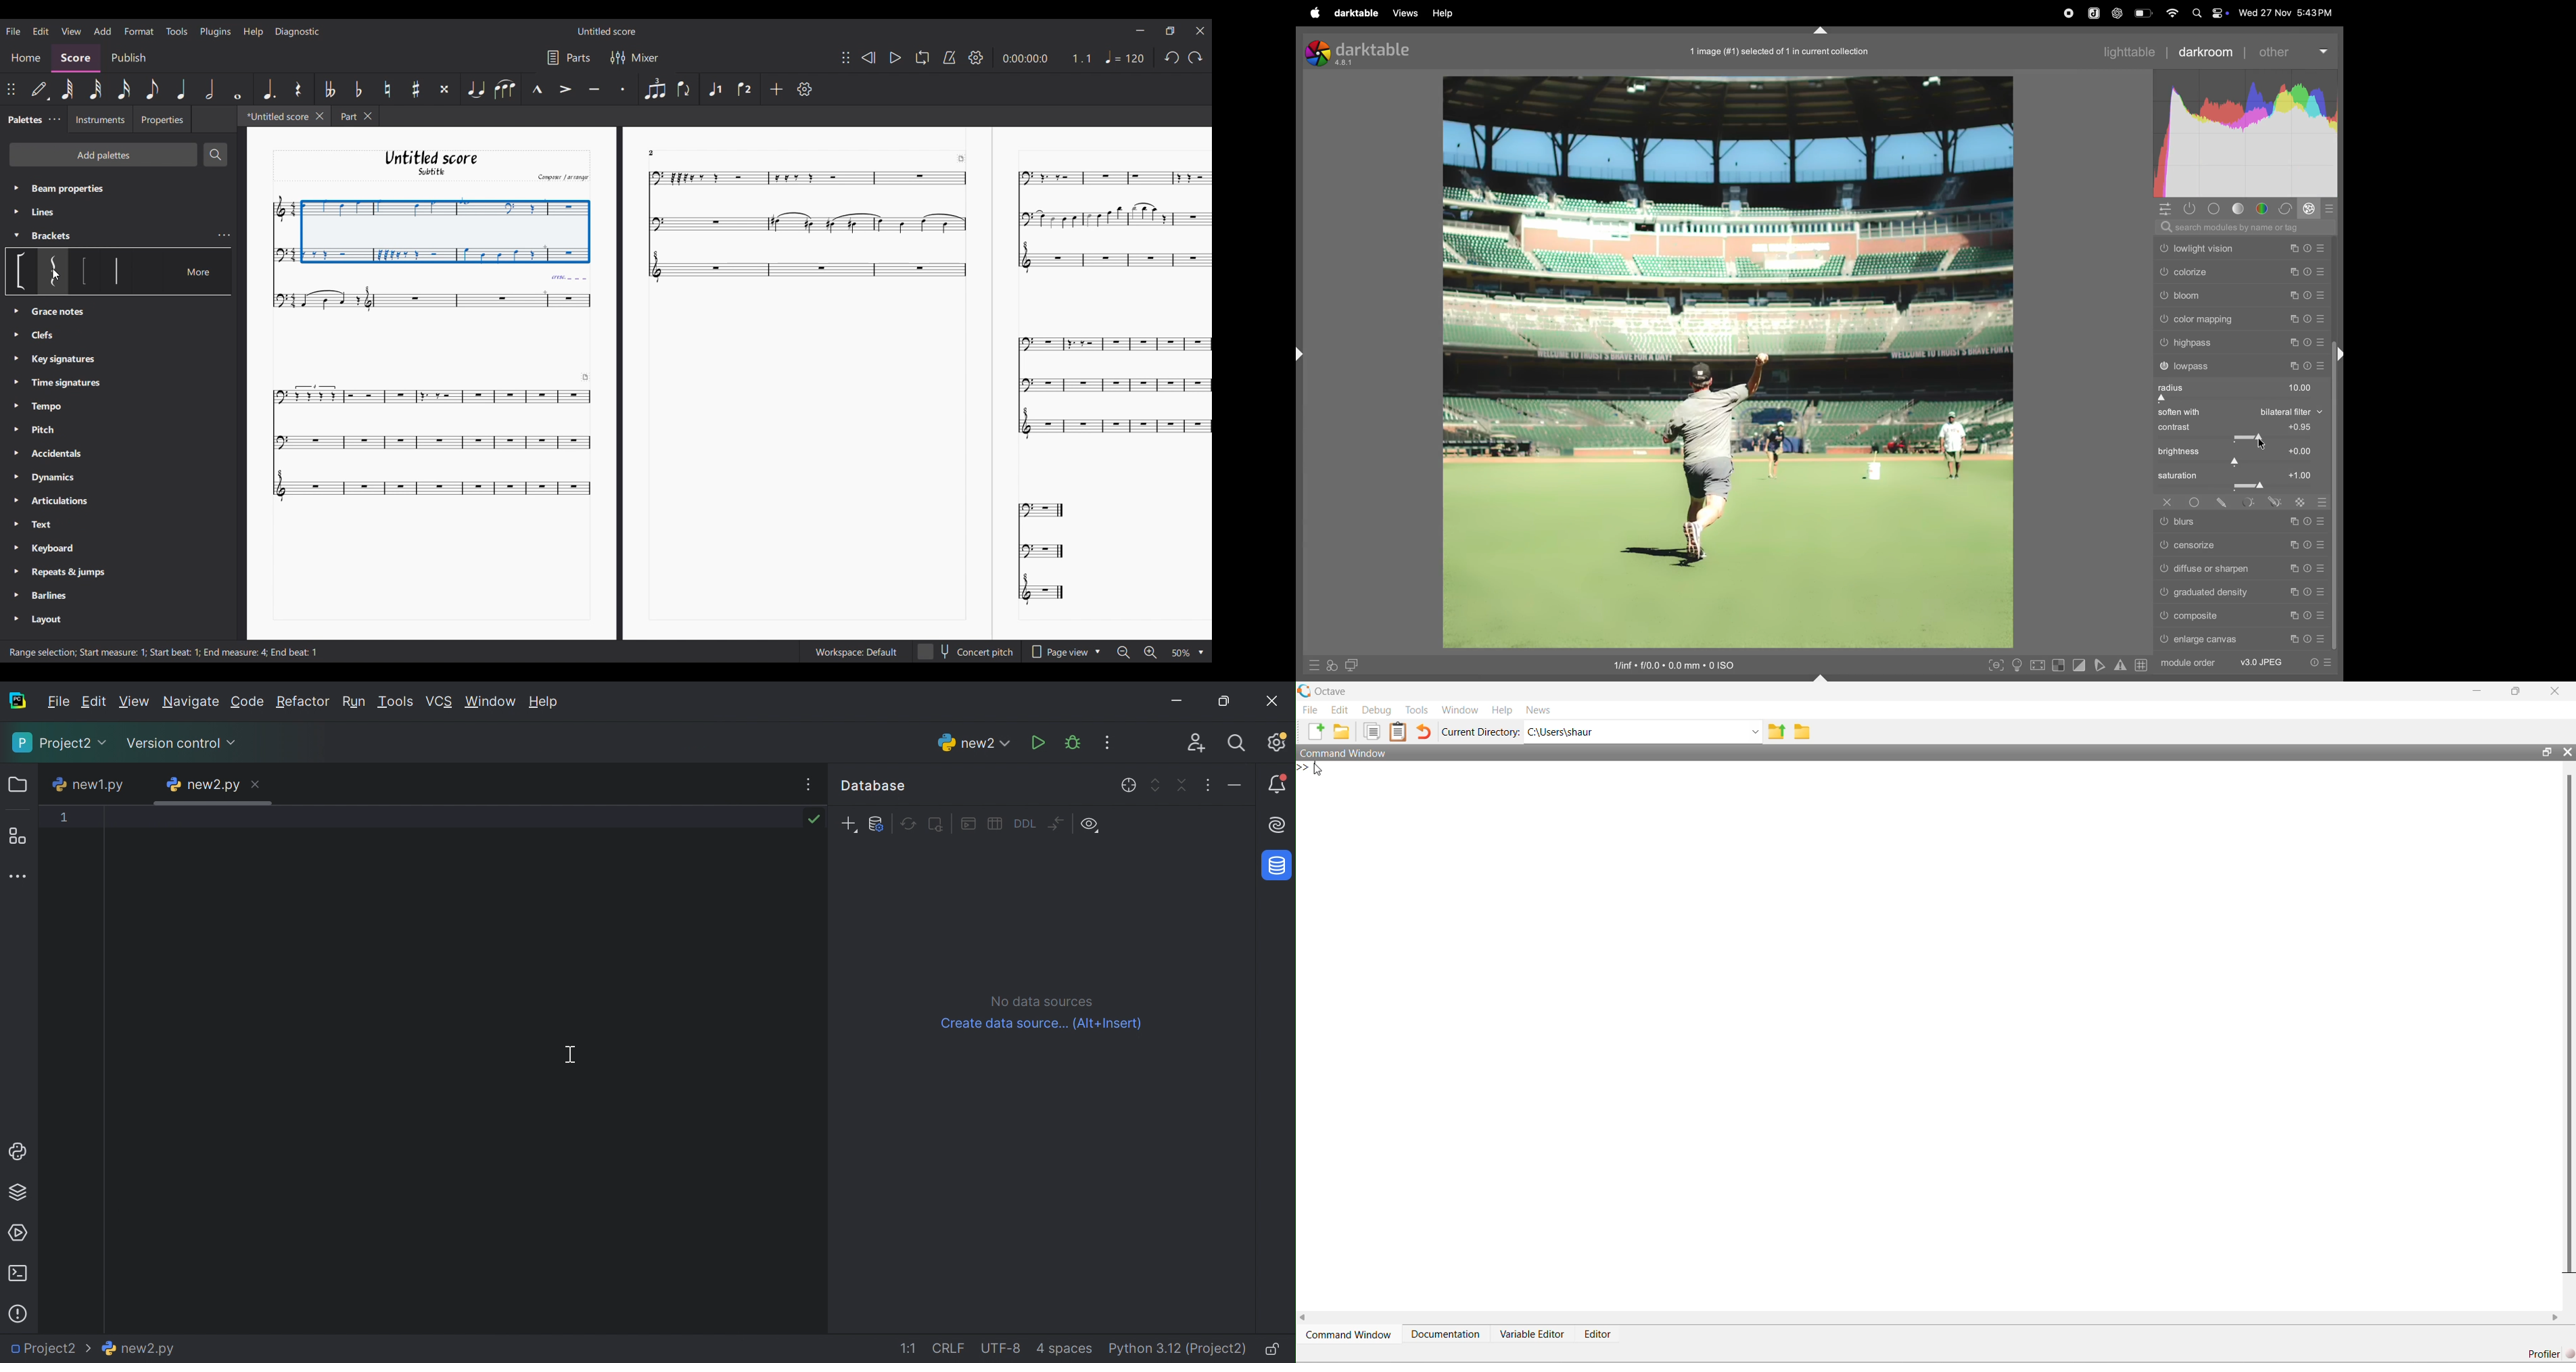 The height and width of the screenshot is (1372, 2576). What do you see at coordinates (53, 271) in the screenshot?
I see `Option under bracket section` at bounding box center [53, 271].